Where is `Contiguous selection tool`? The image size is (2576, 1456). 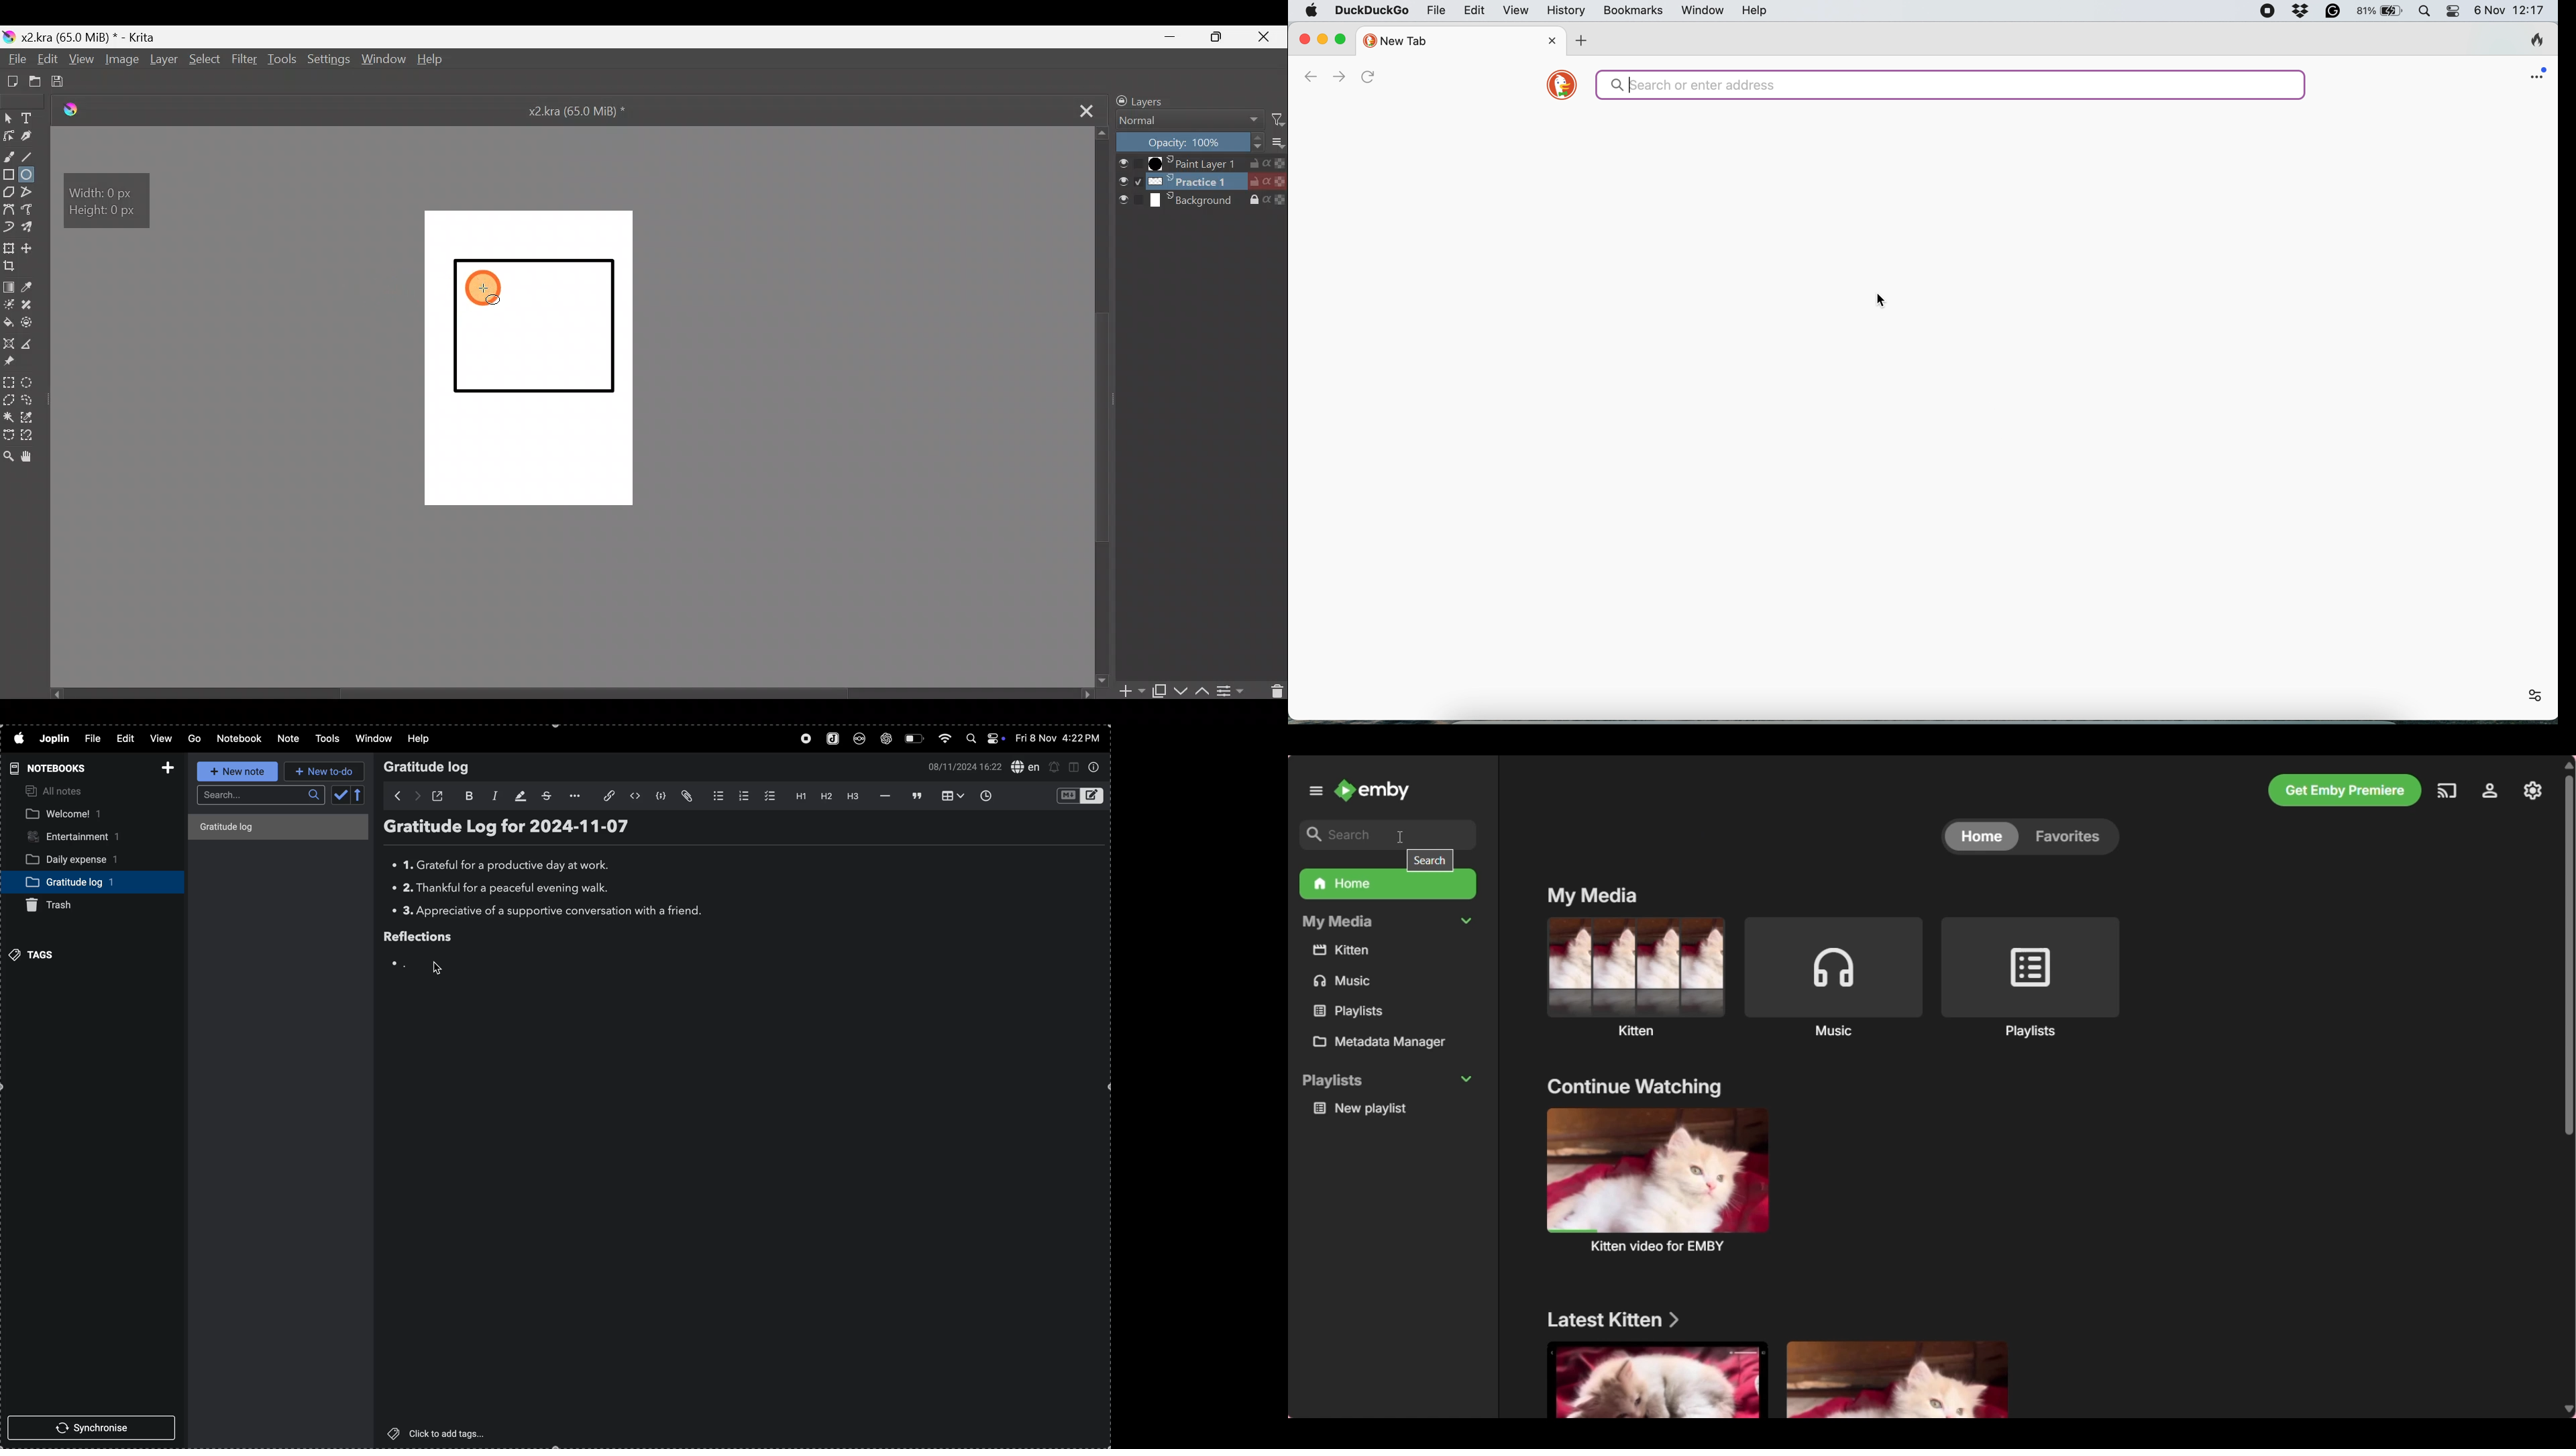
Contiguous selection tool is located at coordinates (8, 415).